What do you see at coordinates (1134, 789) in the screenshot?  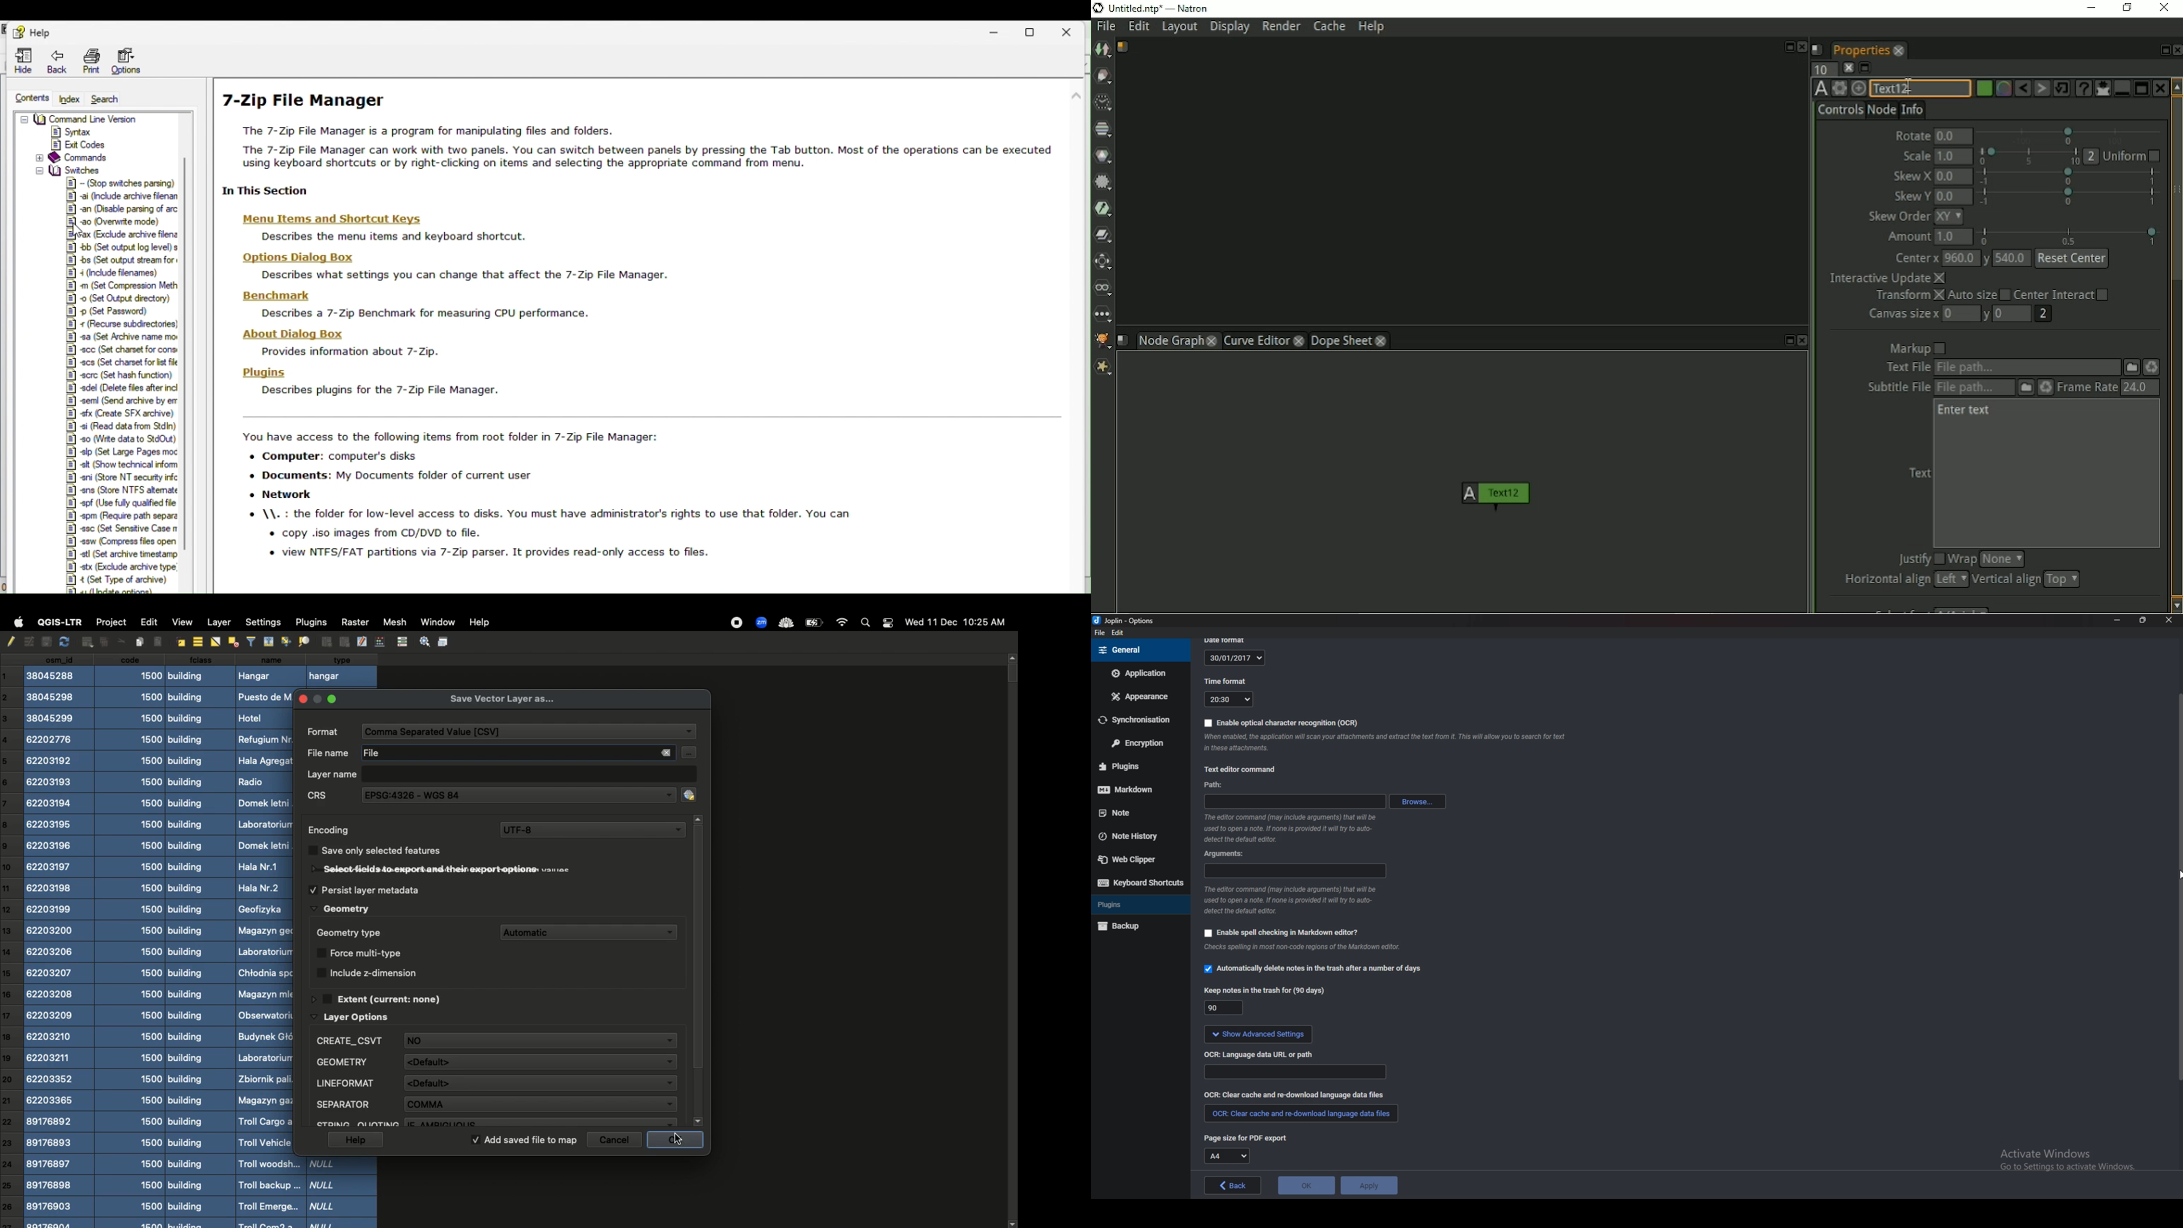 I see `Mark down` at bounding box center [1134, 789].